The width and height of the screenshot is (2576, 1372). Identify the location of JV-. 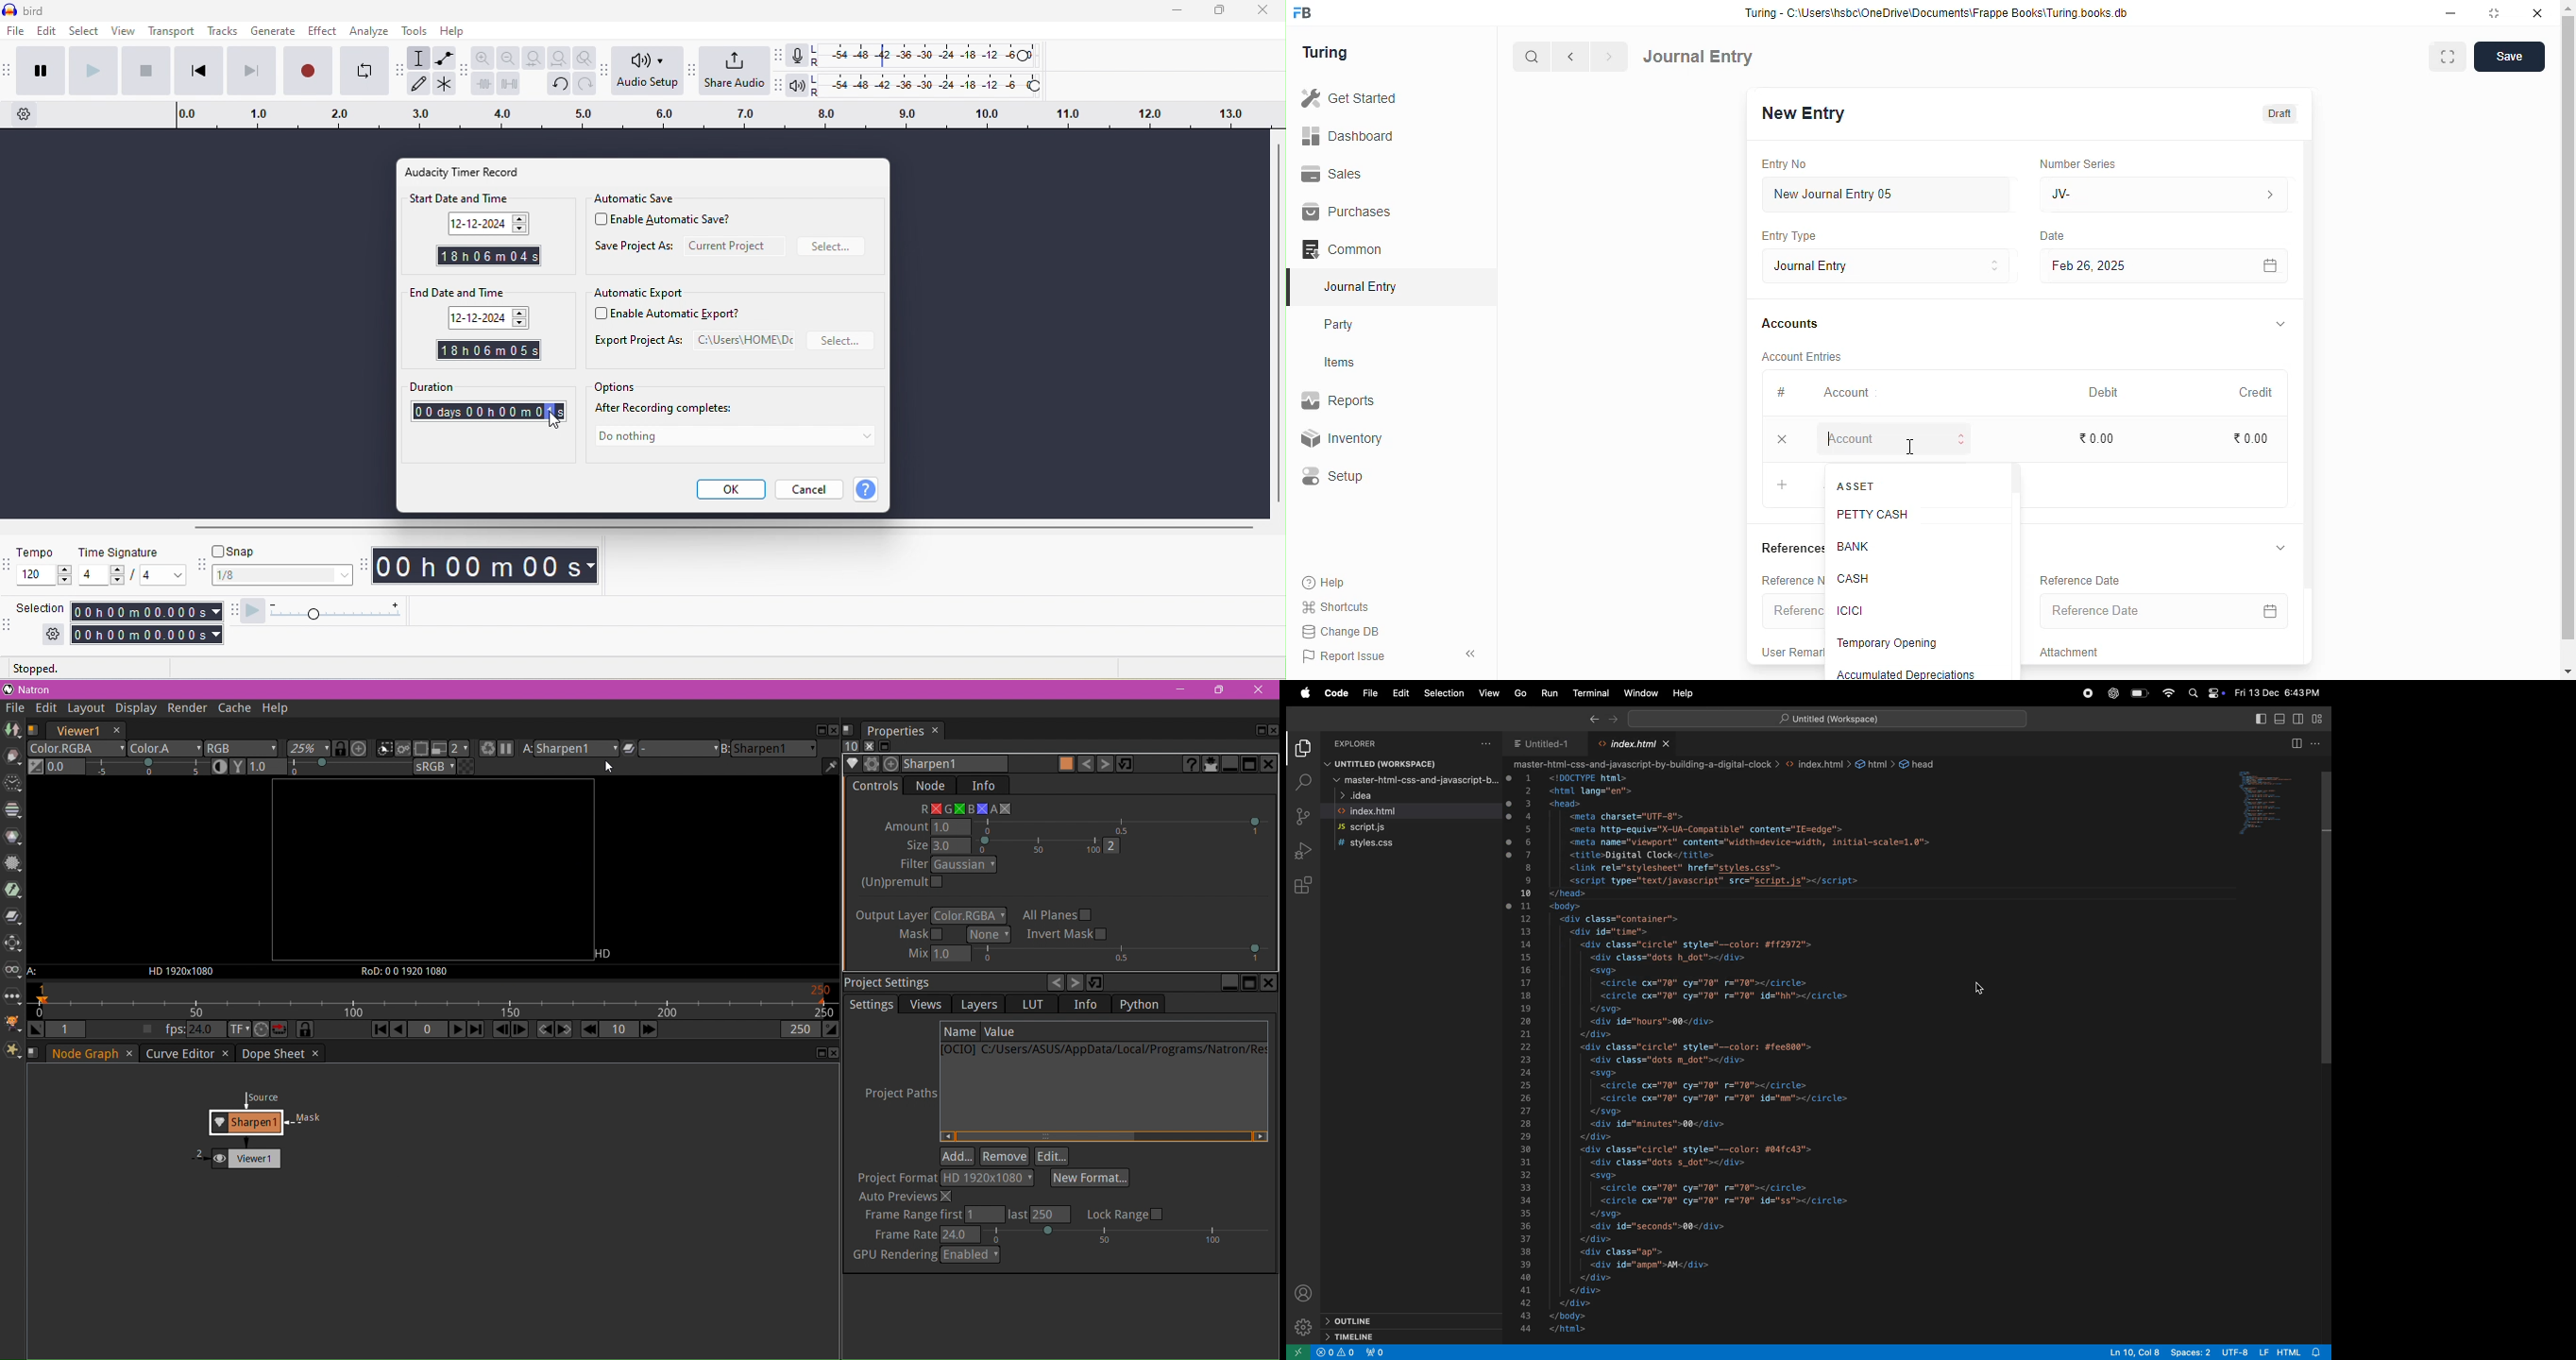
(2163, 195).